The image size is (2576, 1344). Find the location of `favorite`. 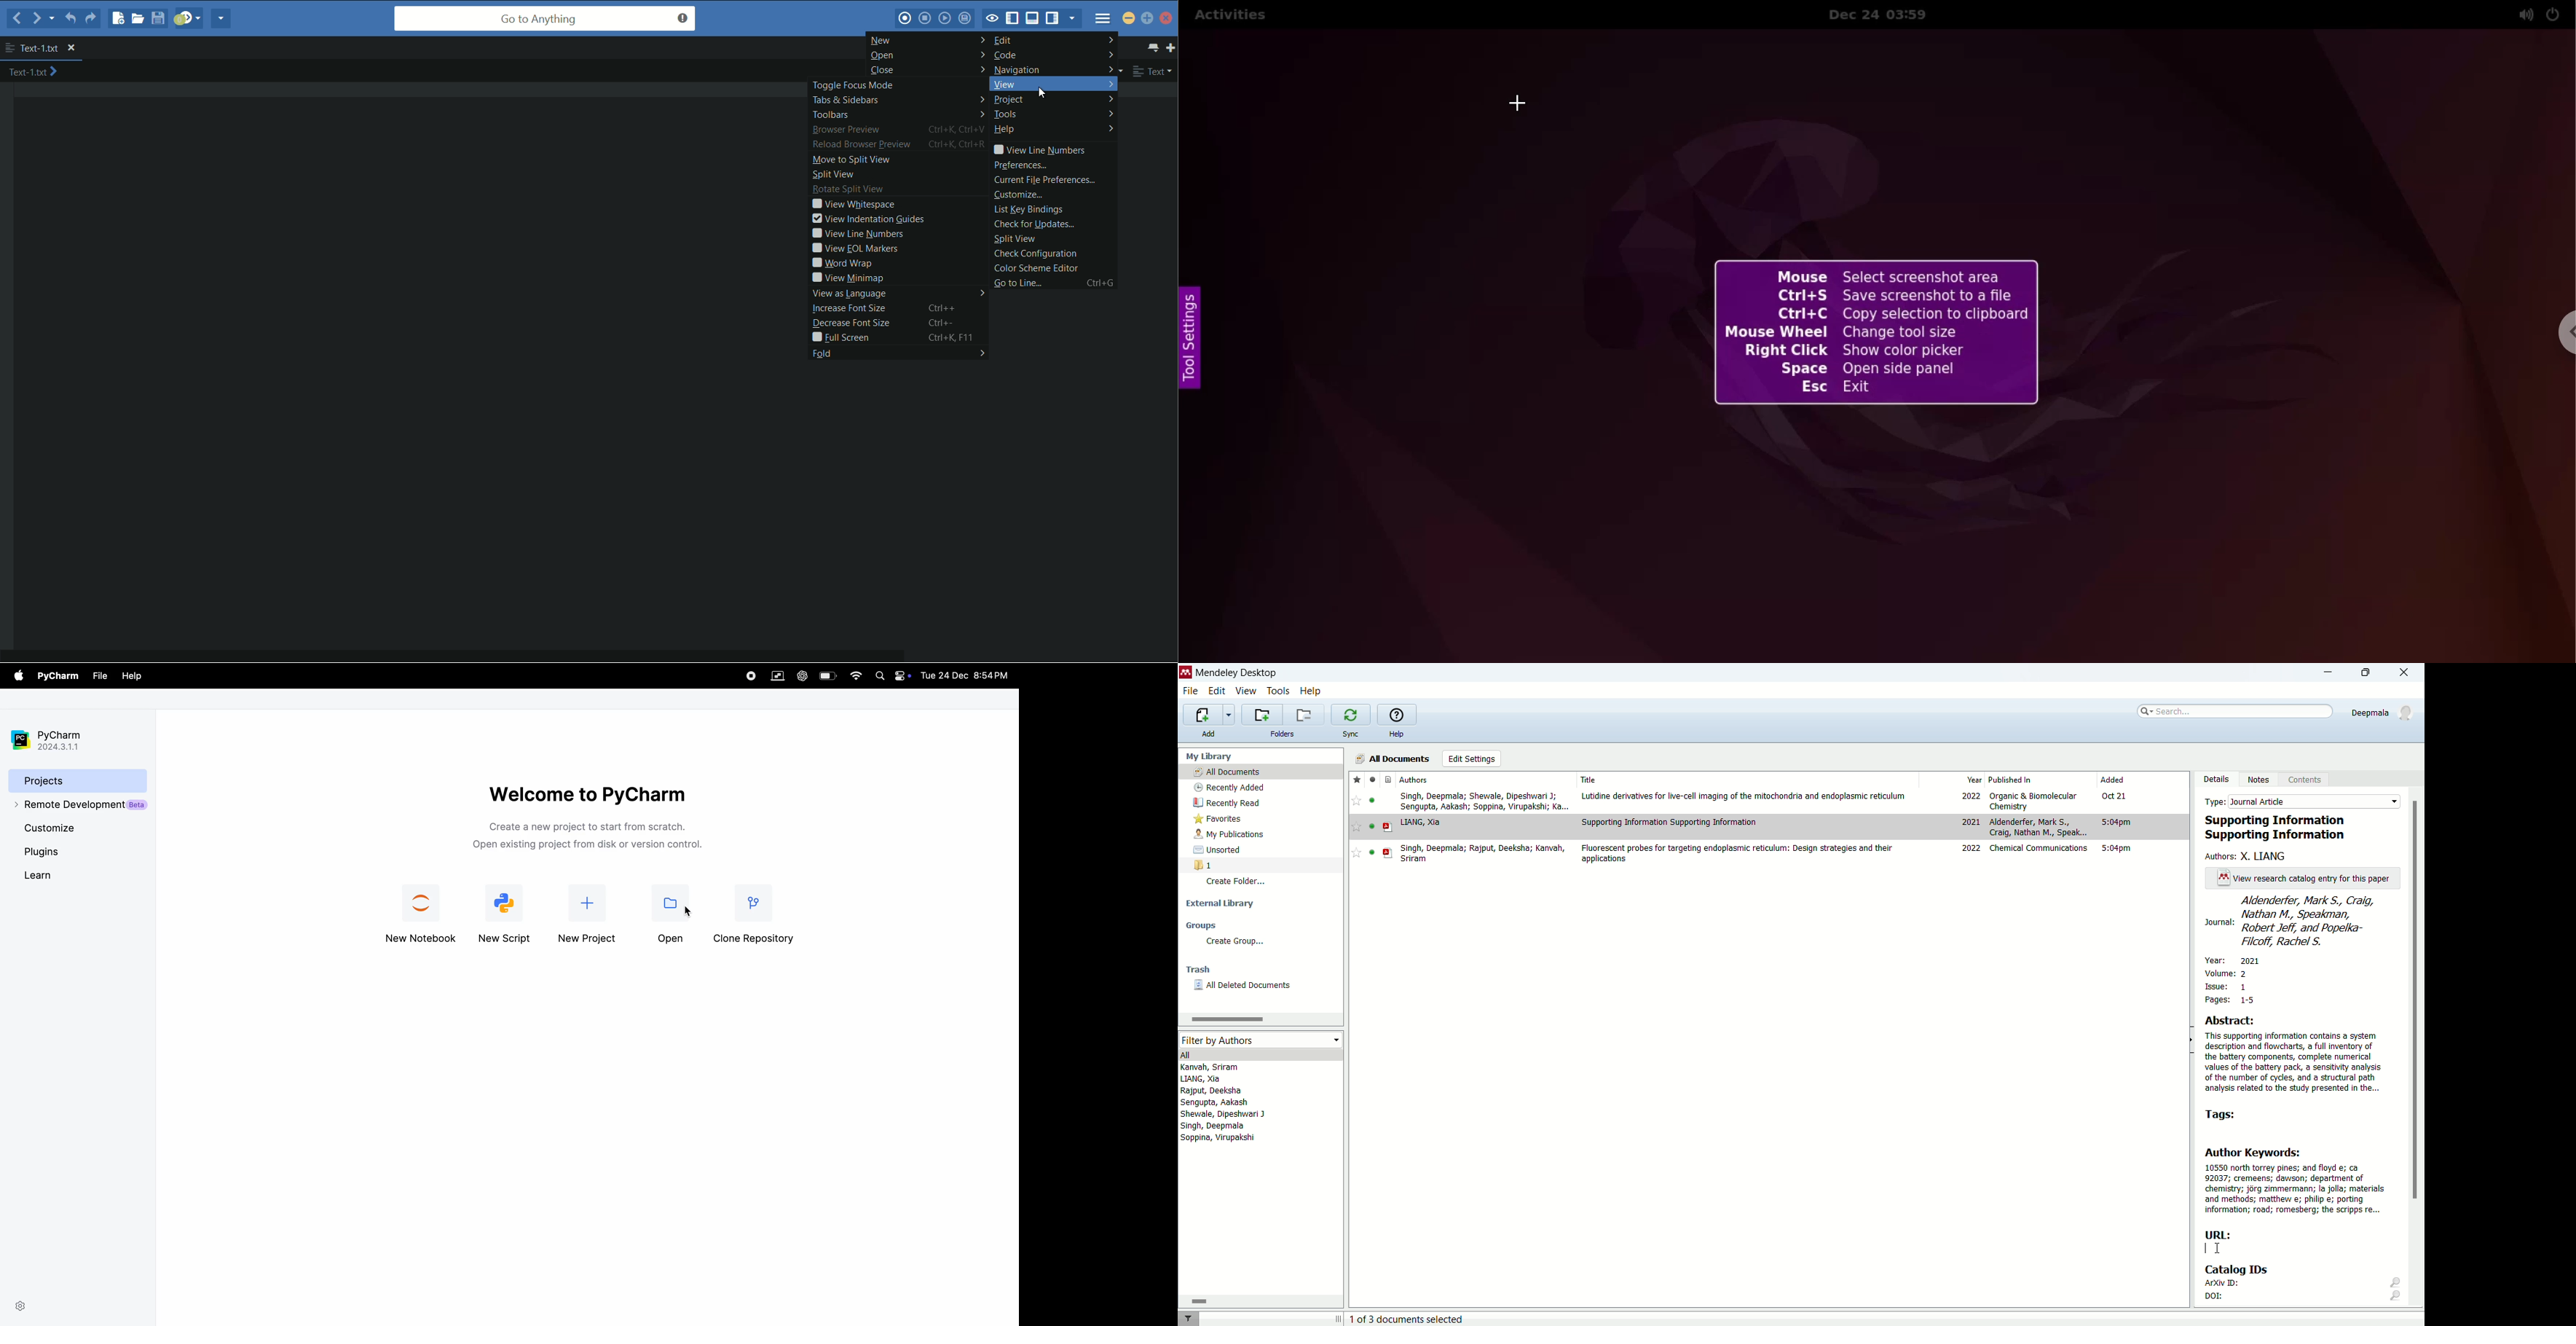

favorite is located at coordinates (1356, 800).